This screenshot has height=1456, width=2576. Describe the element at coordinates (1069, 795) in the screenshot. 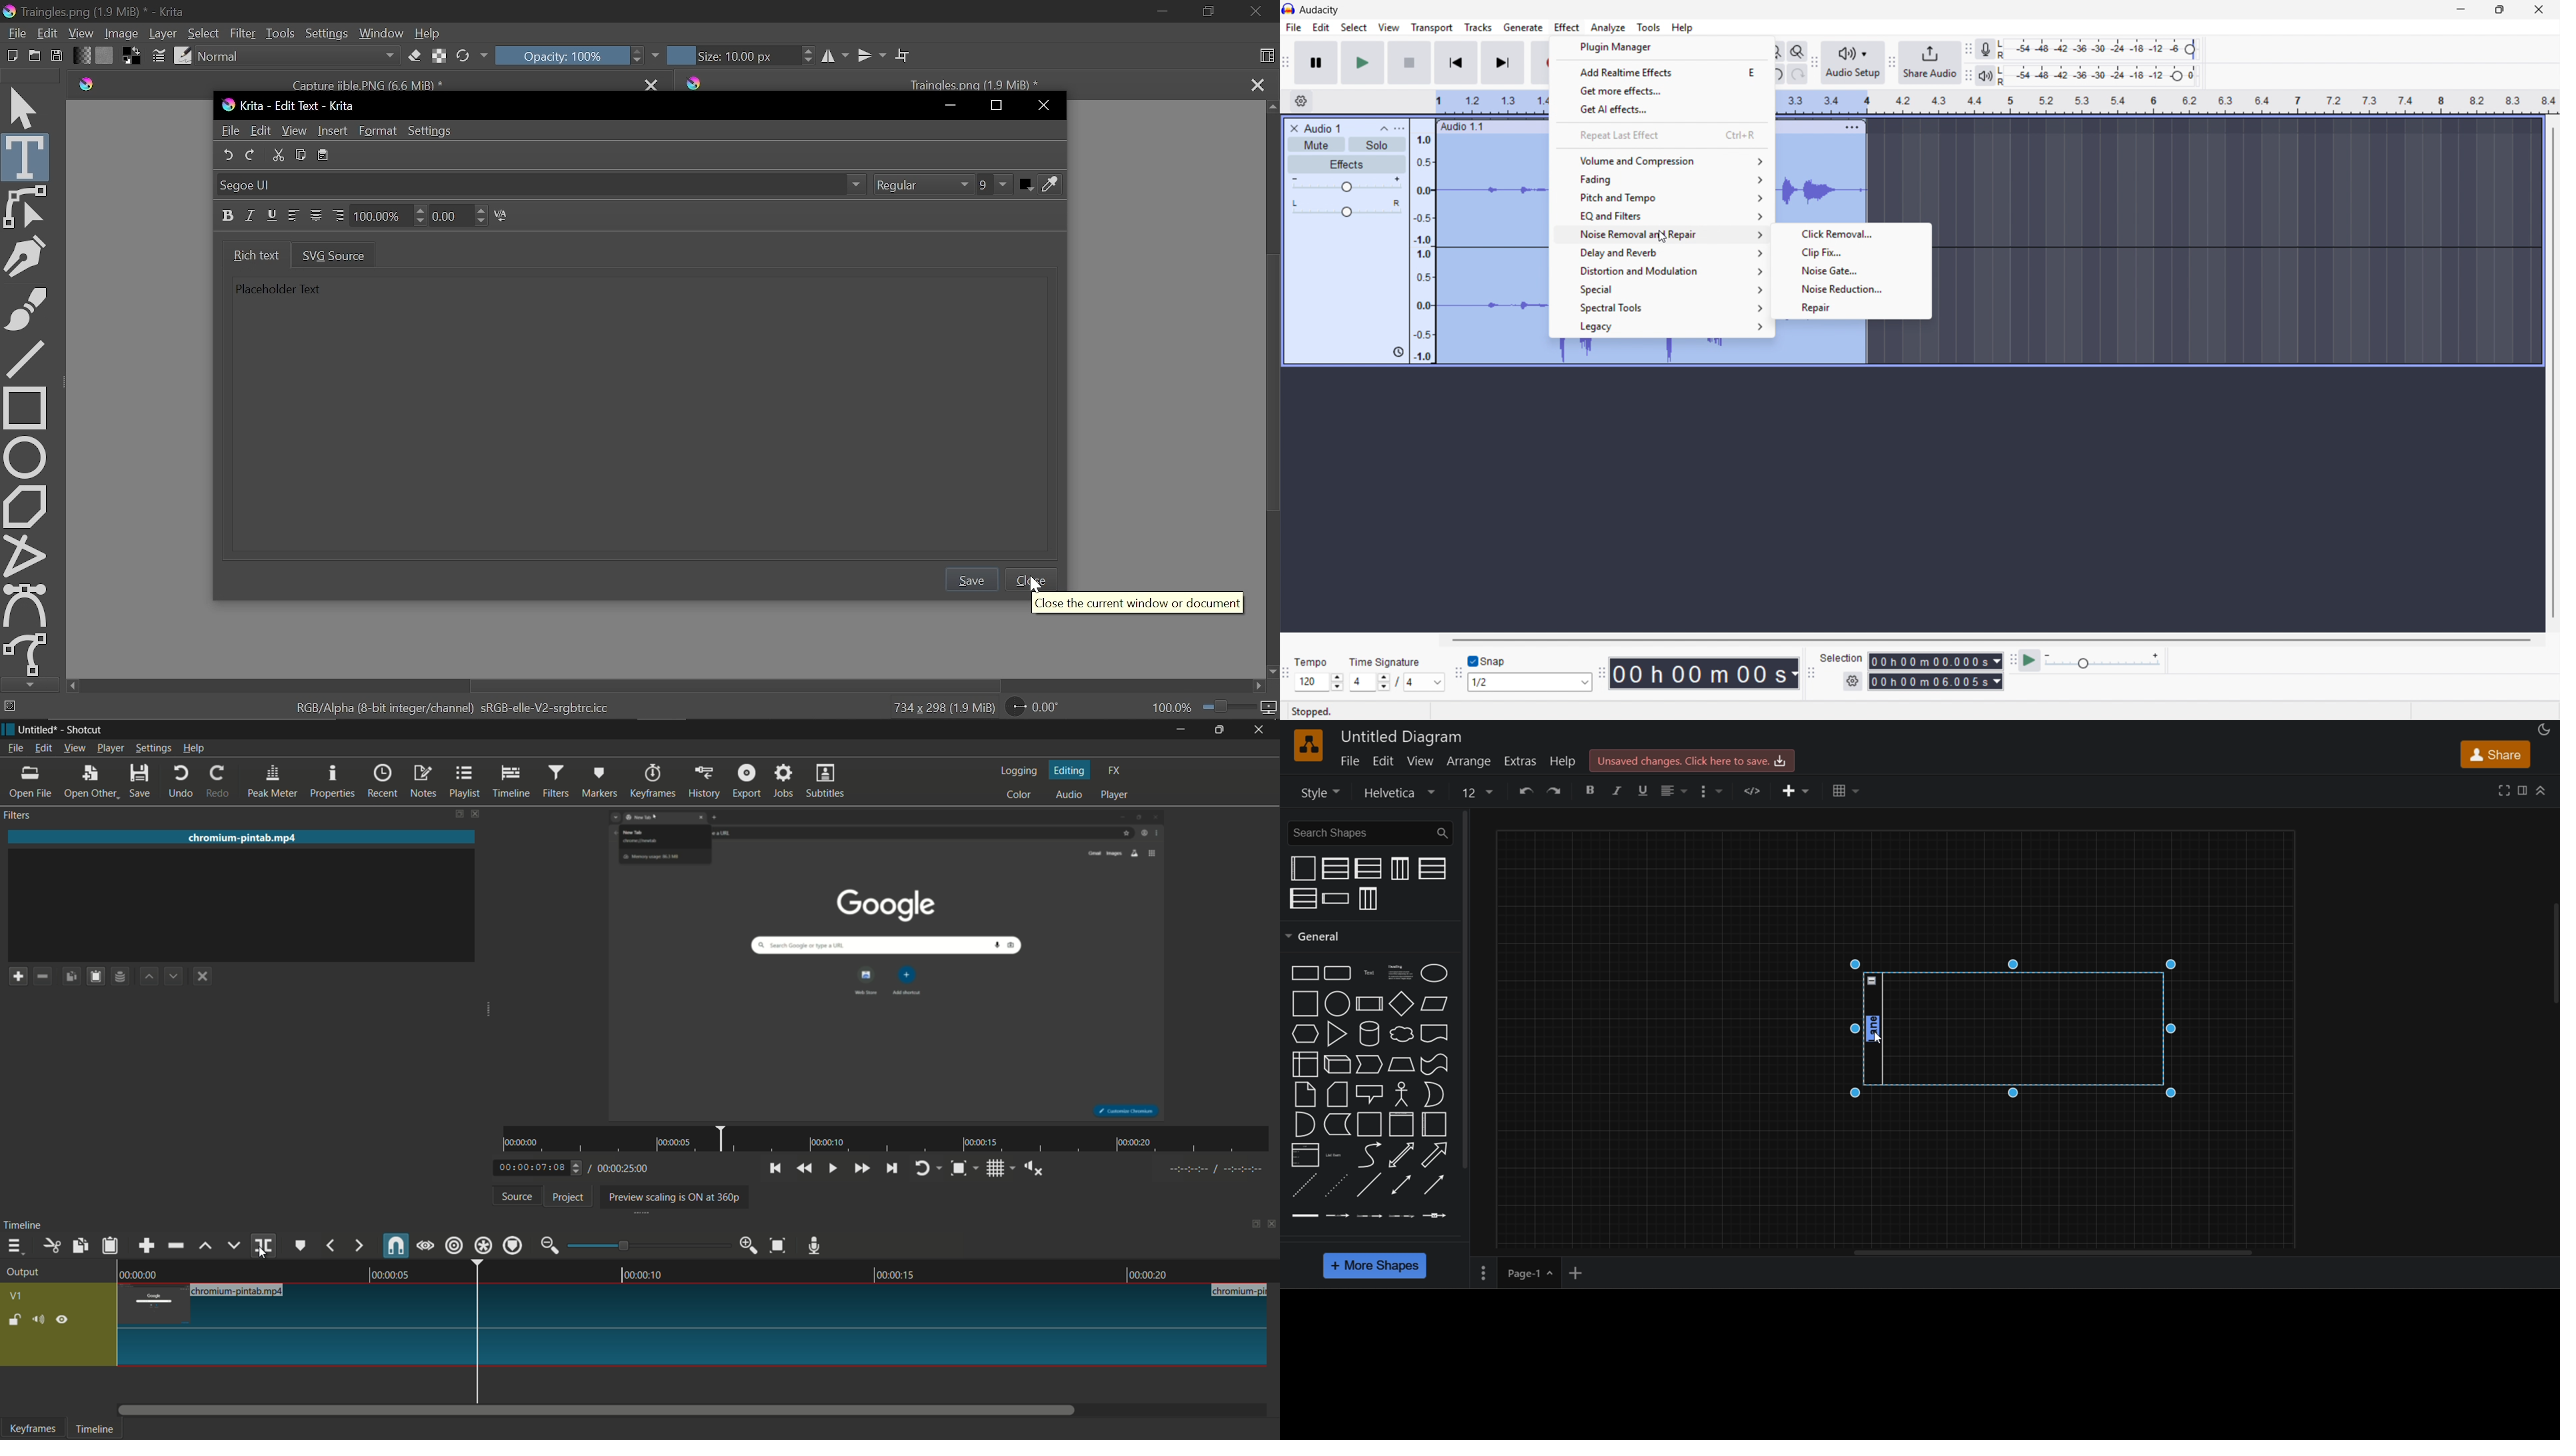

I see `audio` at that location.